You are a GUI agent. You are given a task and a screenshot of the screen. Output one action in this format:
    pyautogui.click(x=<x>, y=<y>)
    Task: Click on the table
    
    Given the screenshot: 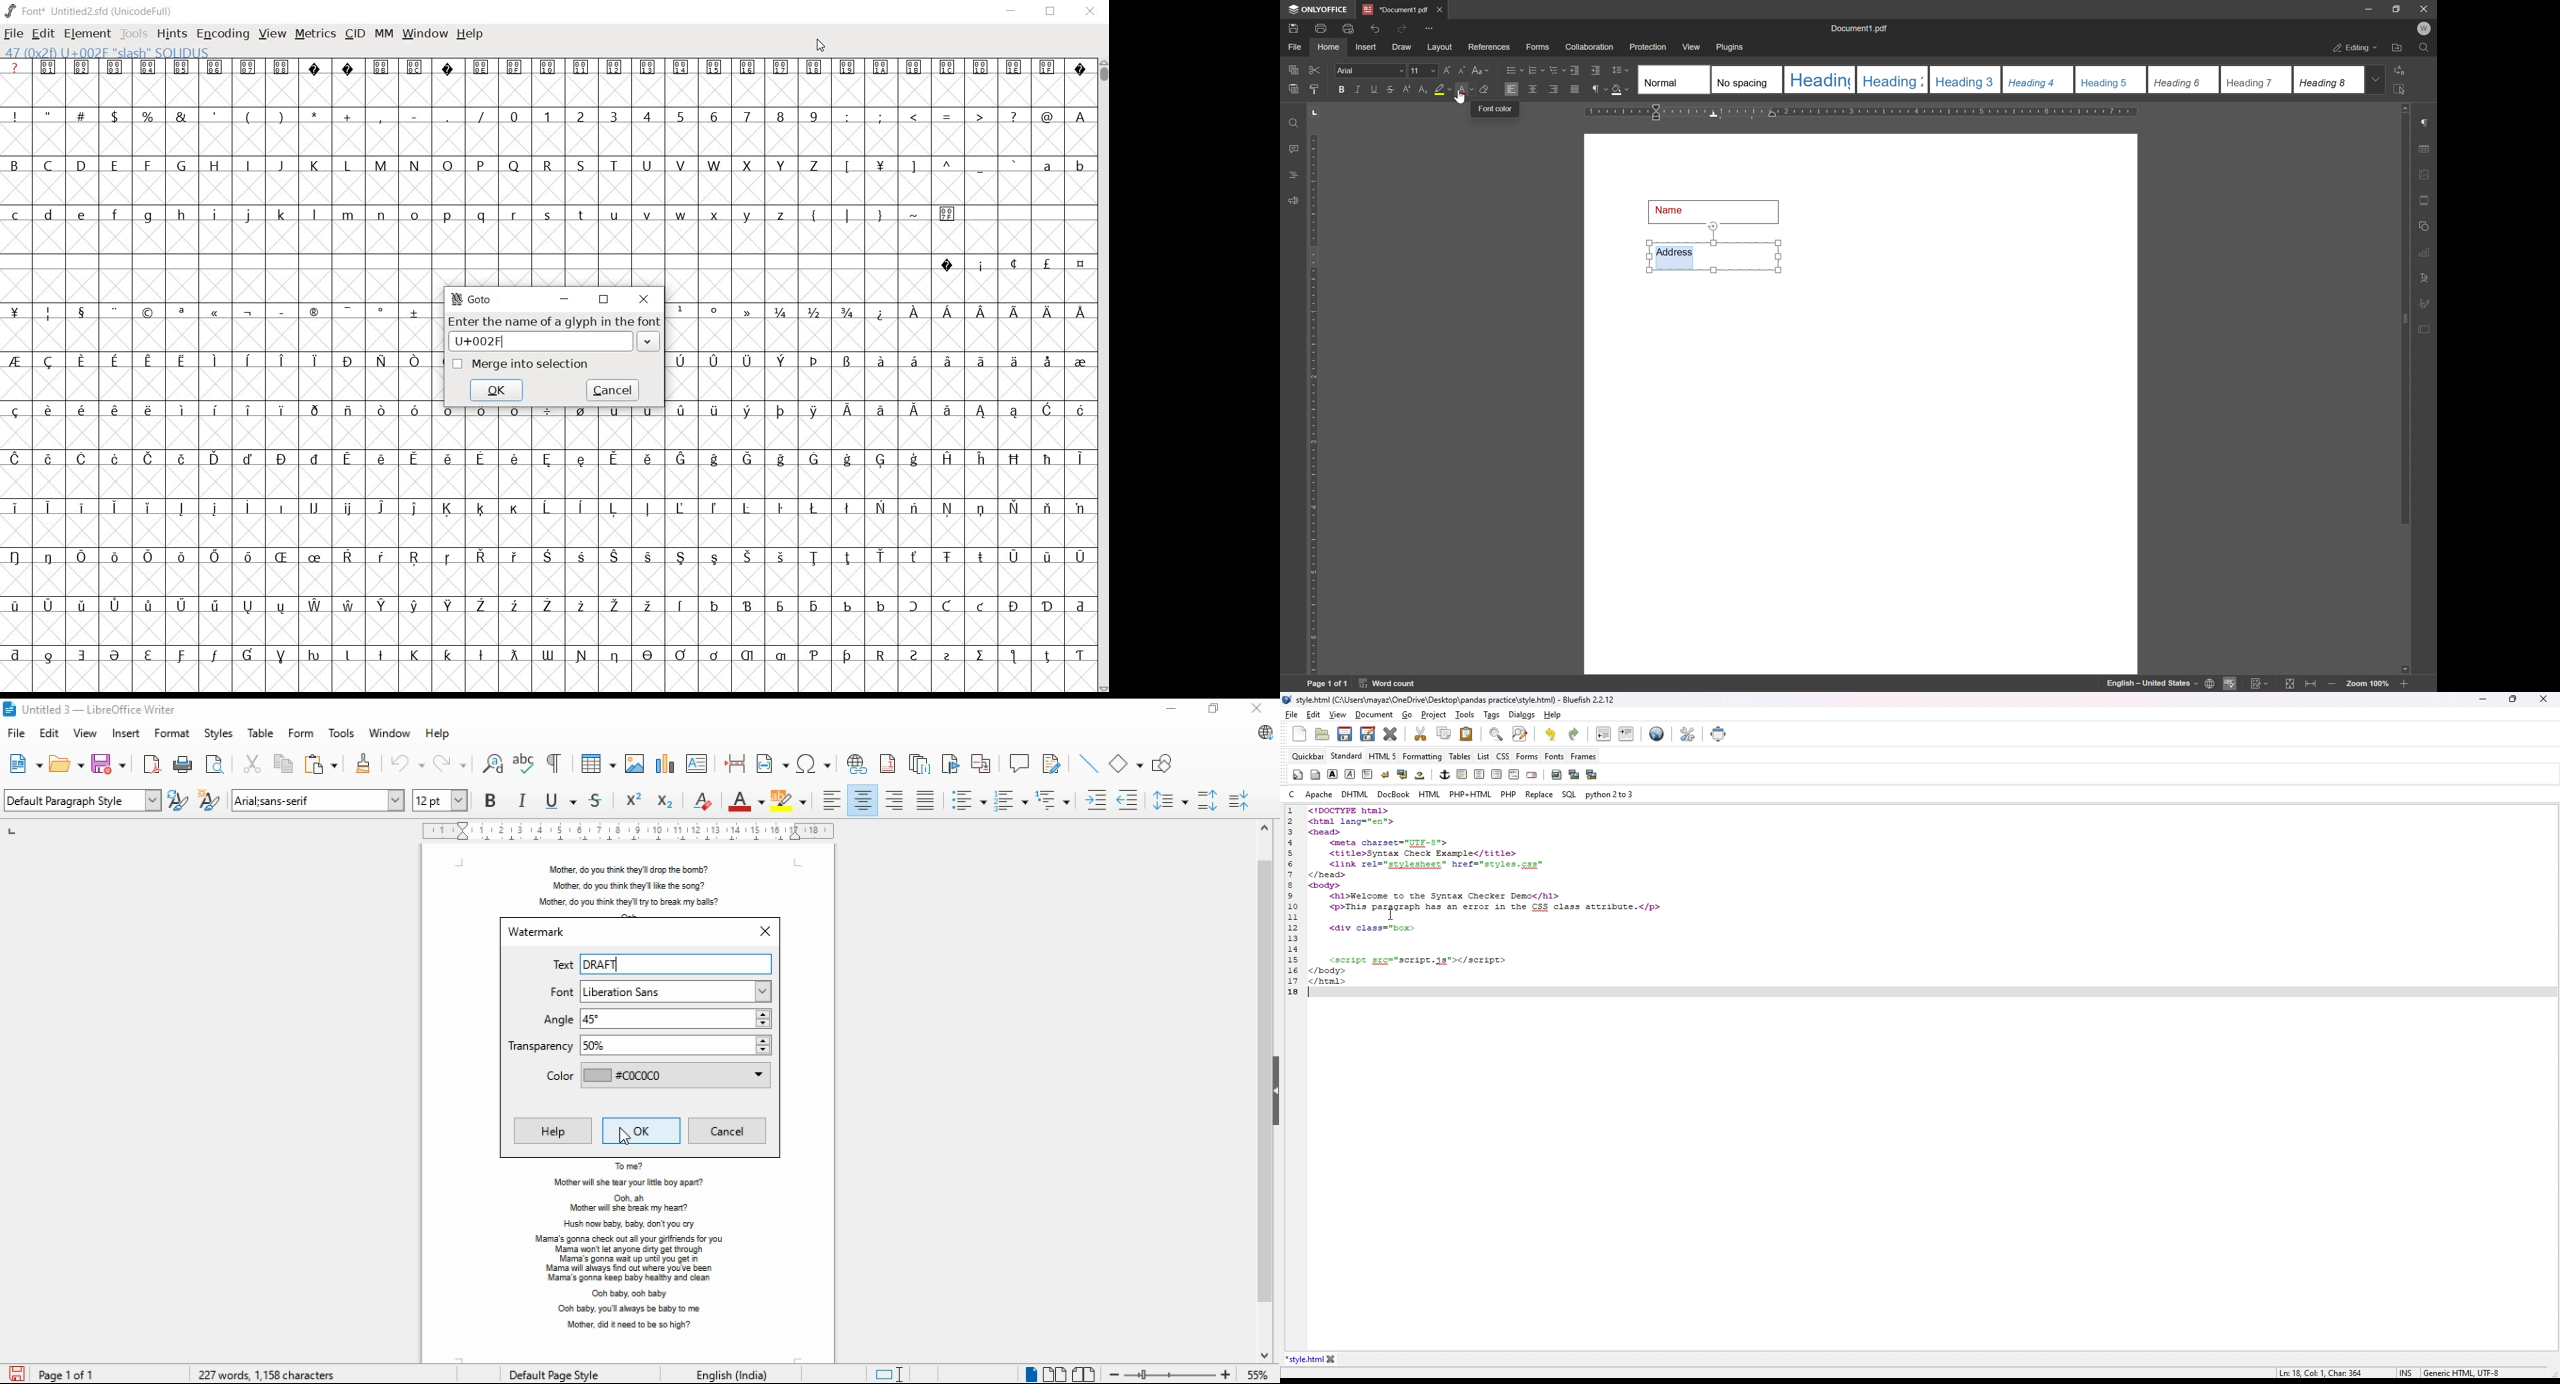 What is the action you would take?
    pyautogui.click(x=263, y=733)
    